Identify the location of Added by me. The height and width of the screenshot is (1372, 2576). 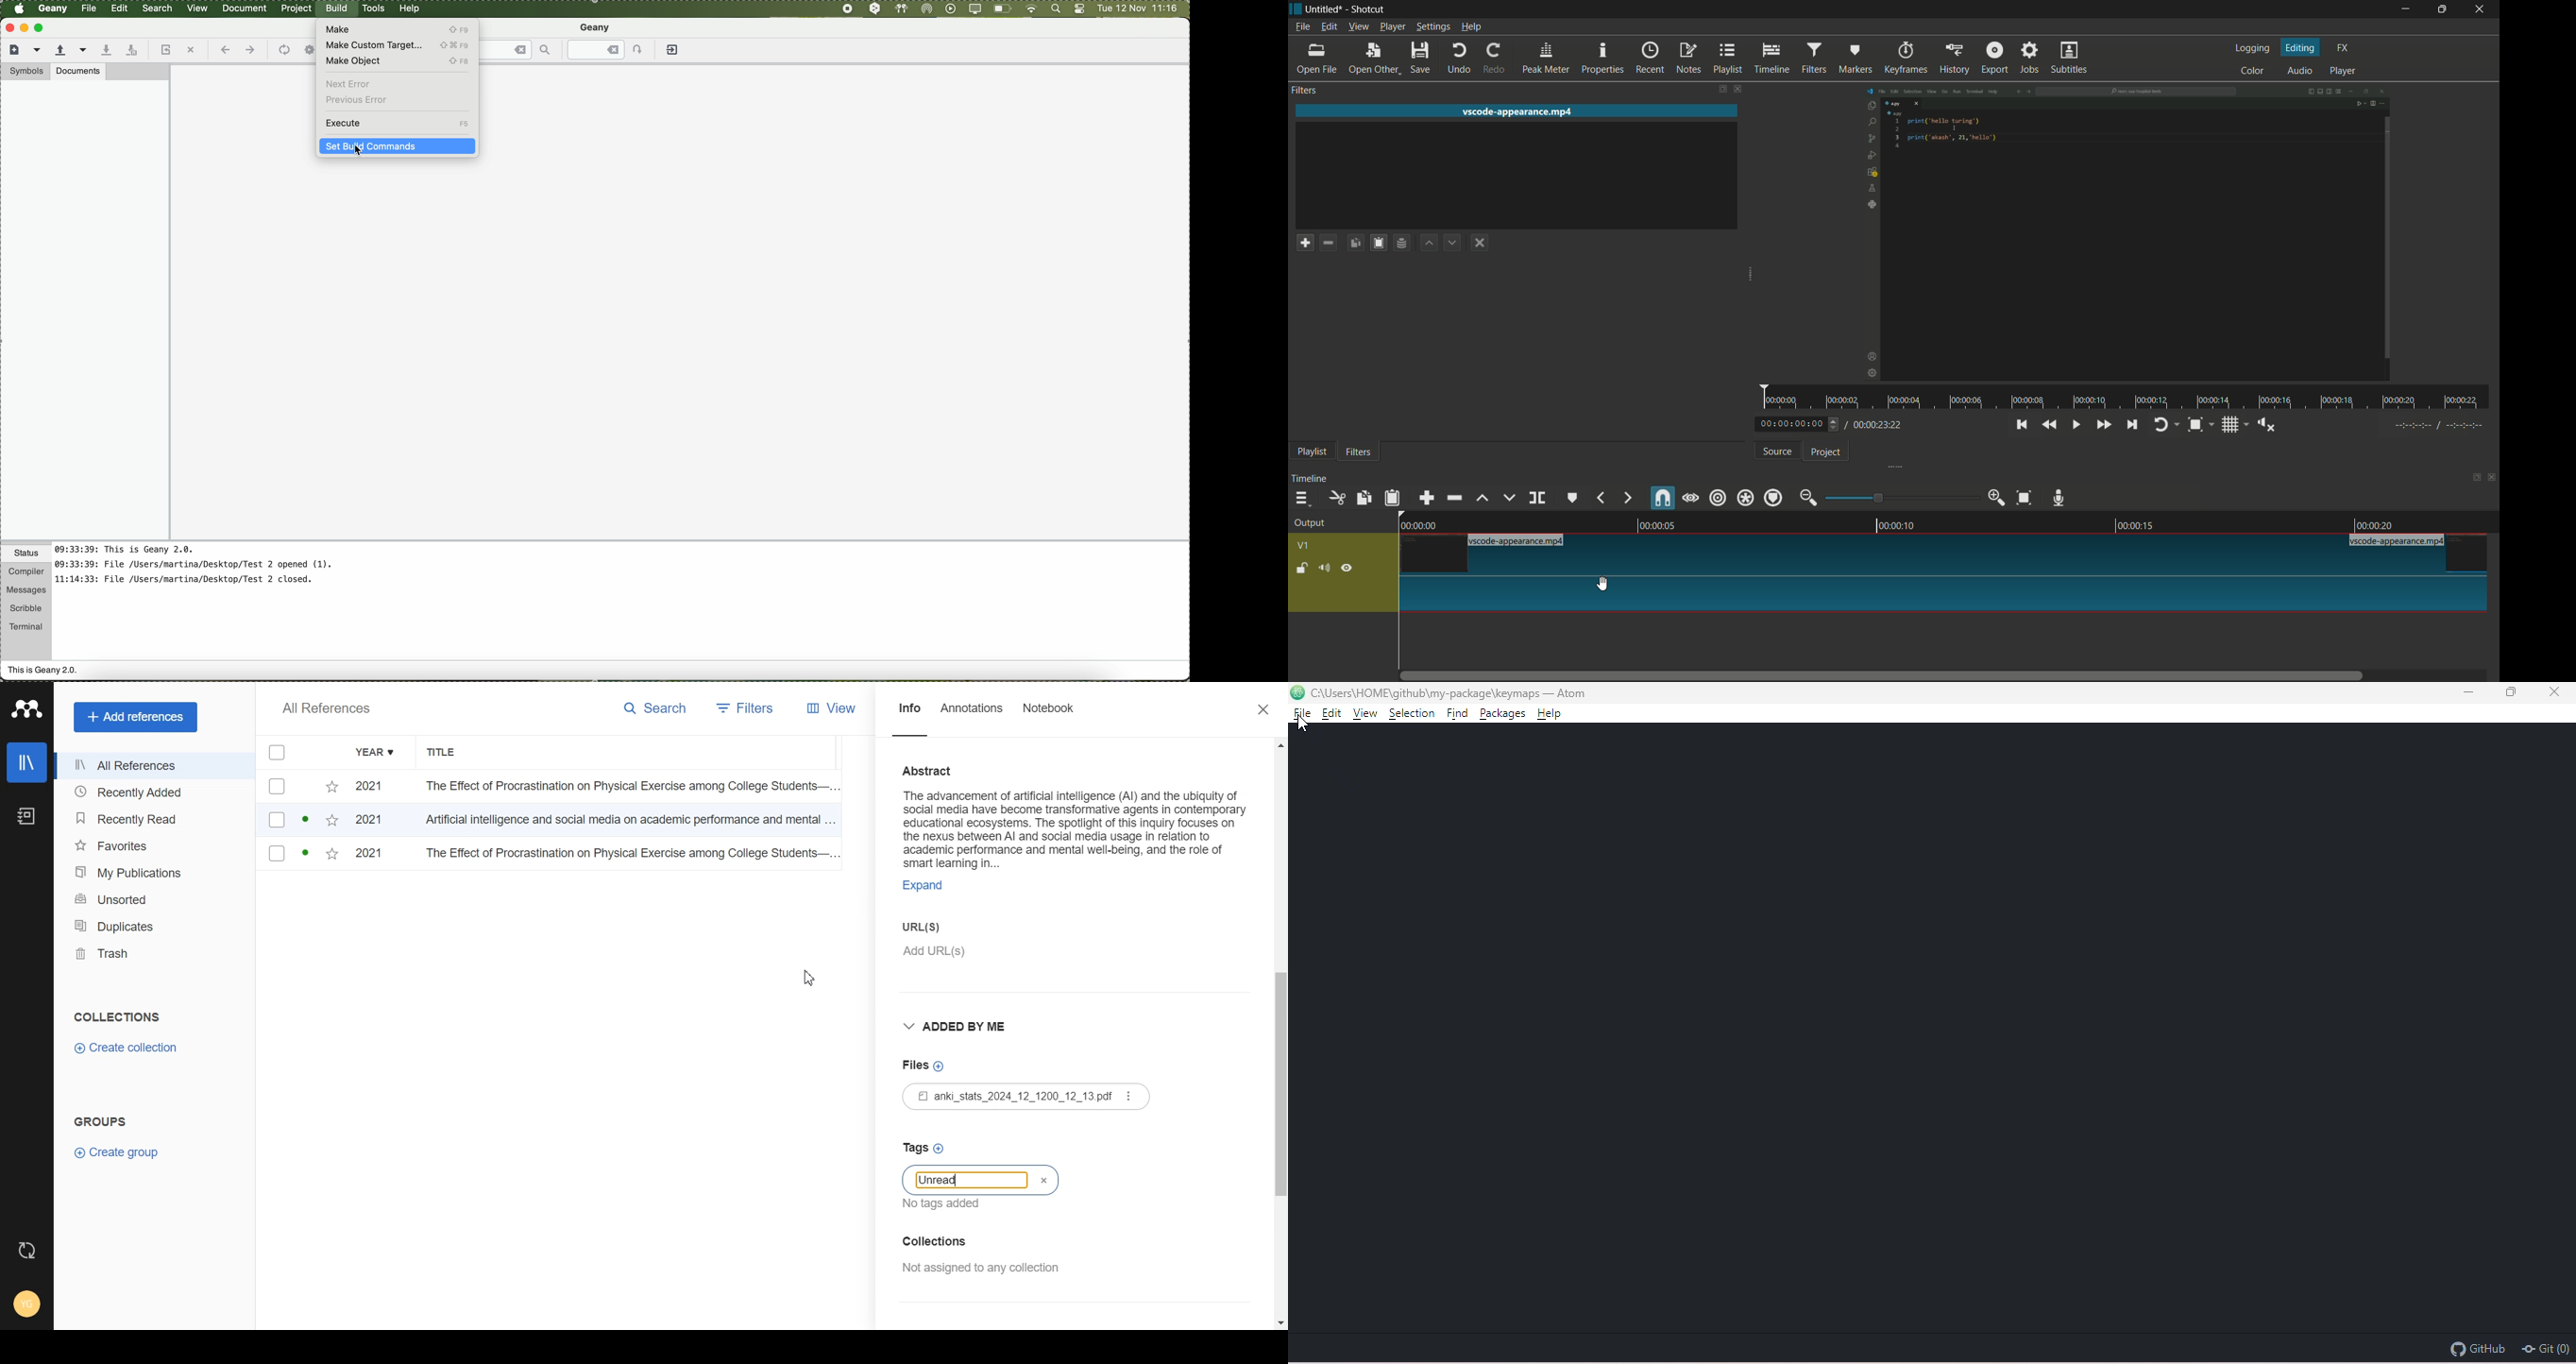
(957, 1024).